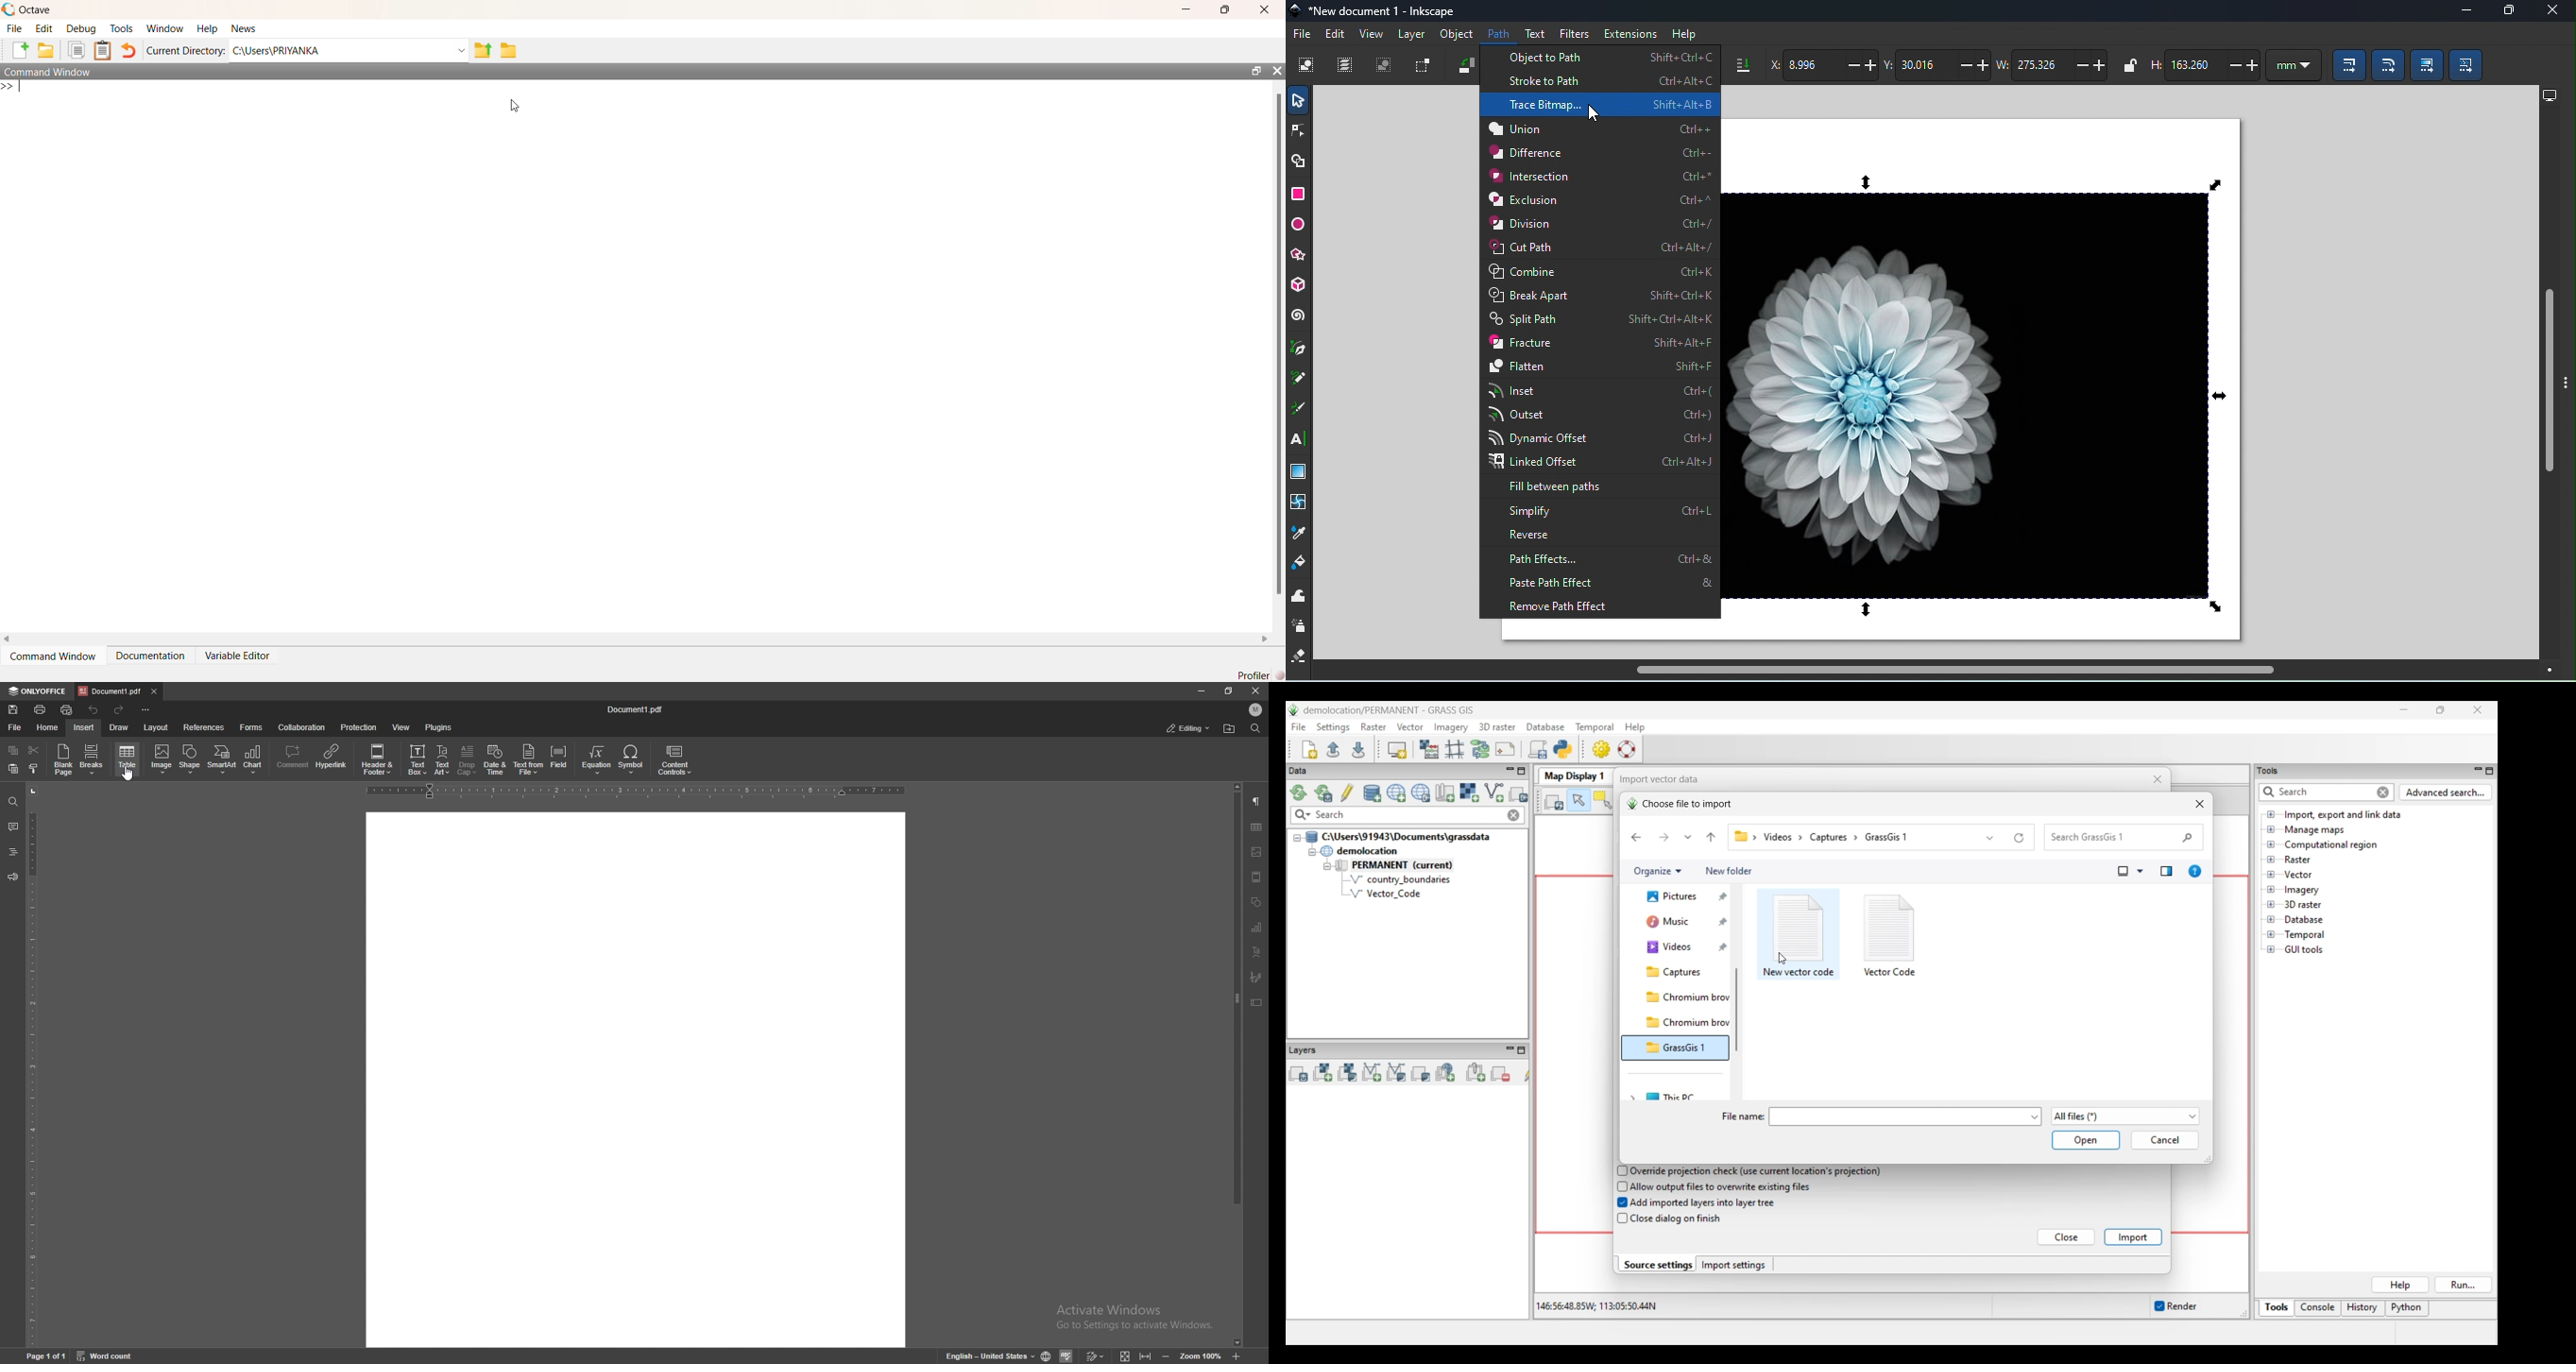 The width and height of the screenshot is (2576, 1372). I want to click on paste, so click(13, 769).